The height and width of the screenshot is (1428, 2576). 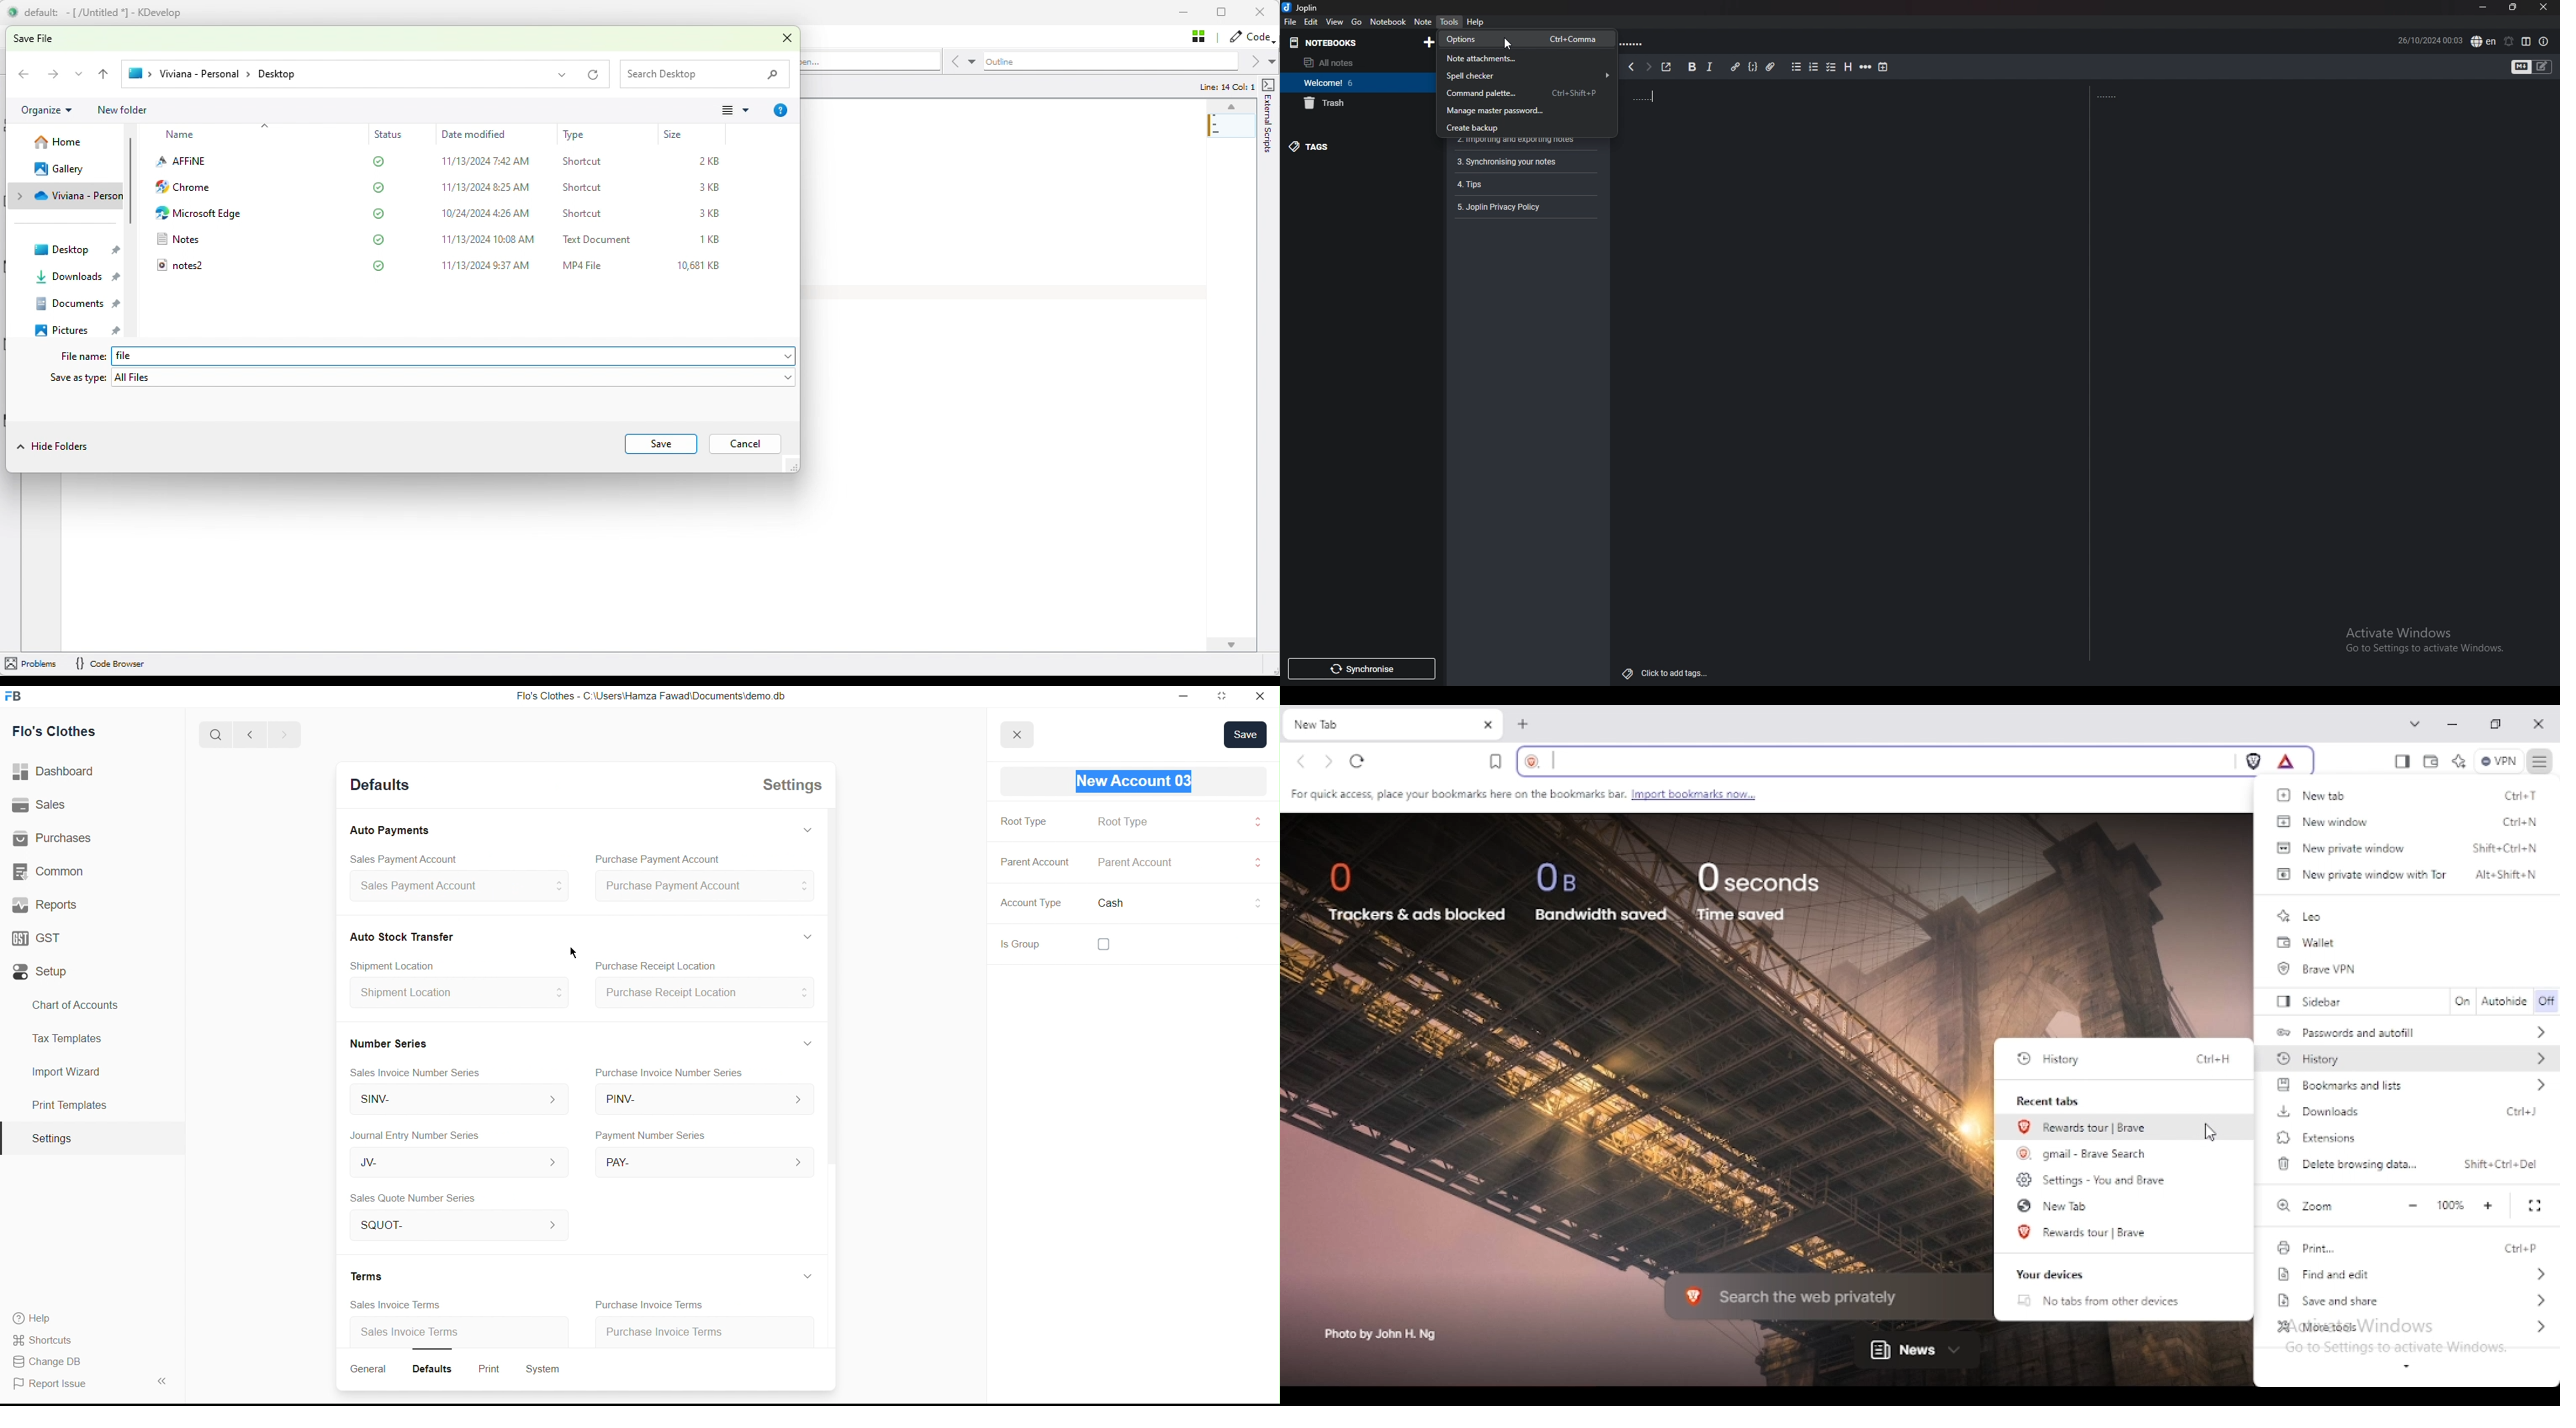 What do you see at coordinates (1353, 62) in the screenshot?
I see `all notes` at bounding box center [1353, 62].